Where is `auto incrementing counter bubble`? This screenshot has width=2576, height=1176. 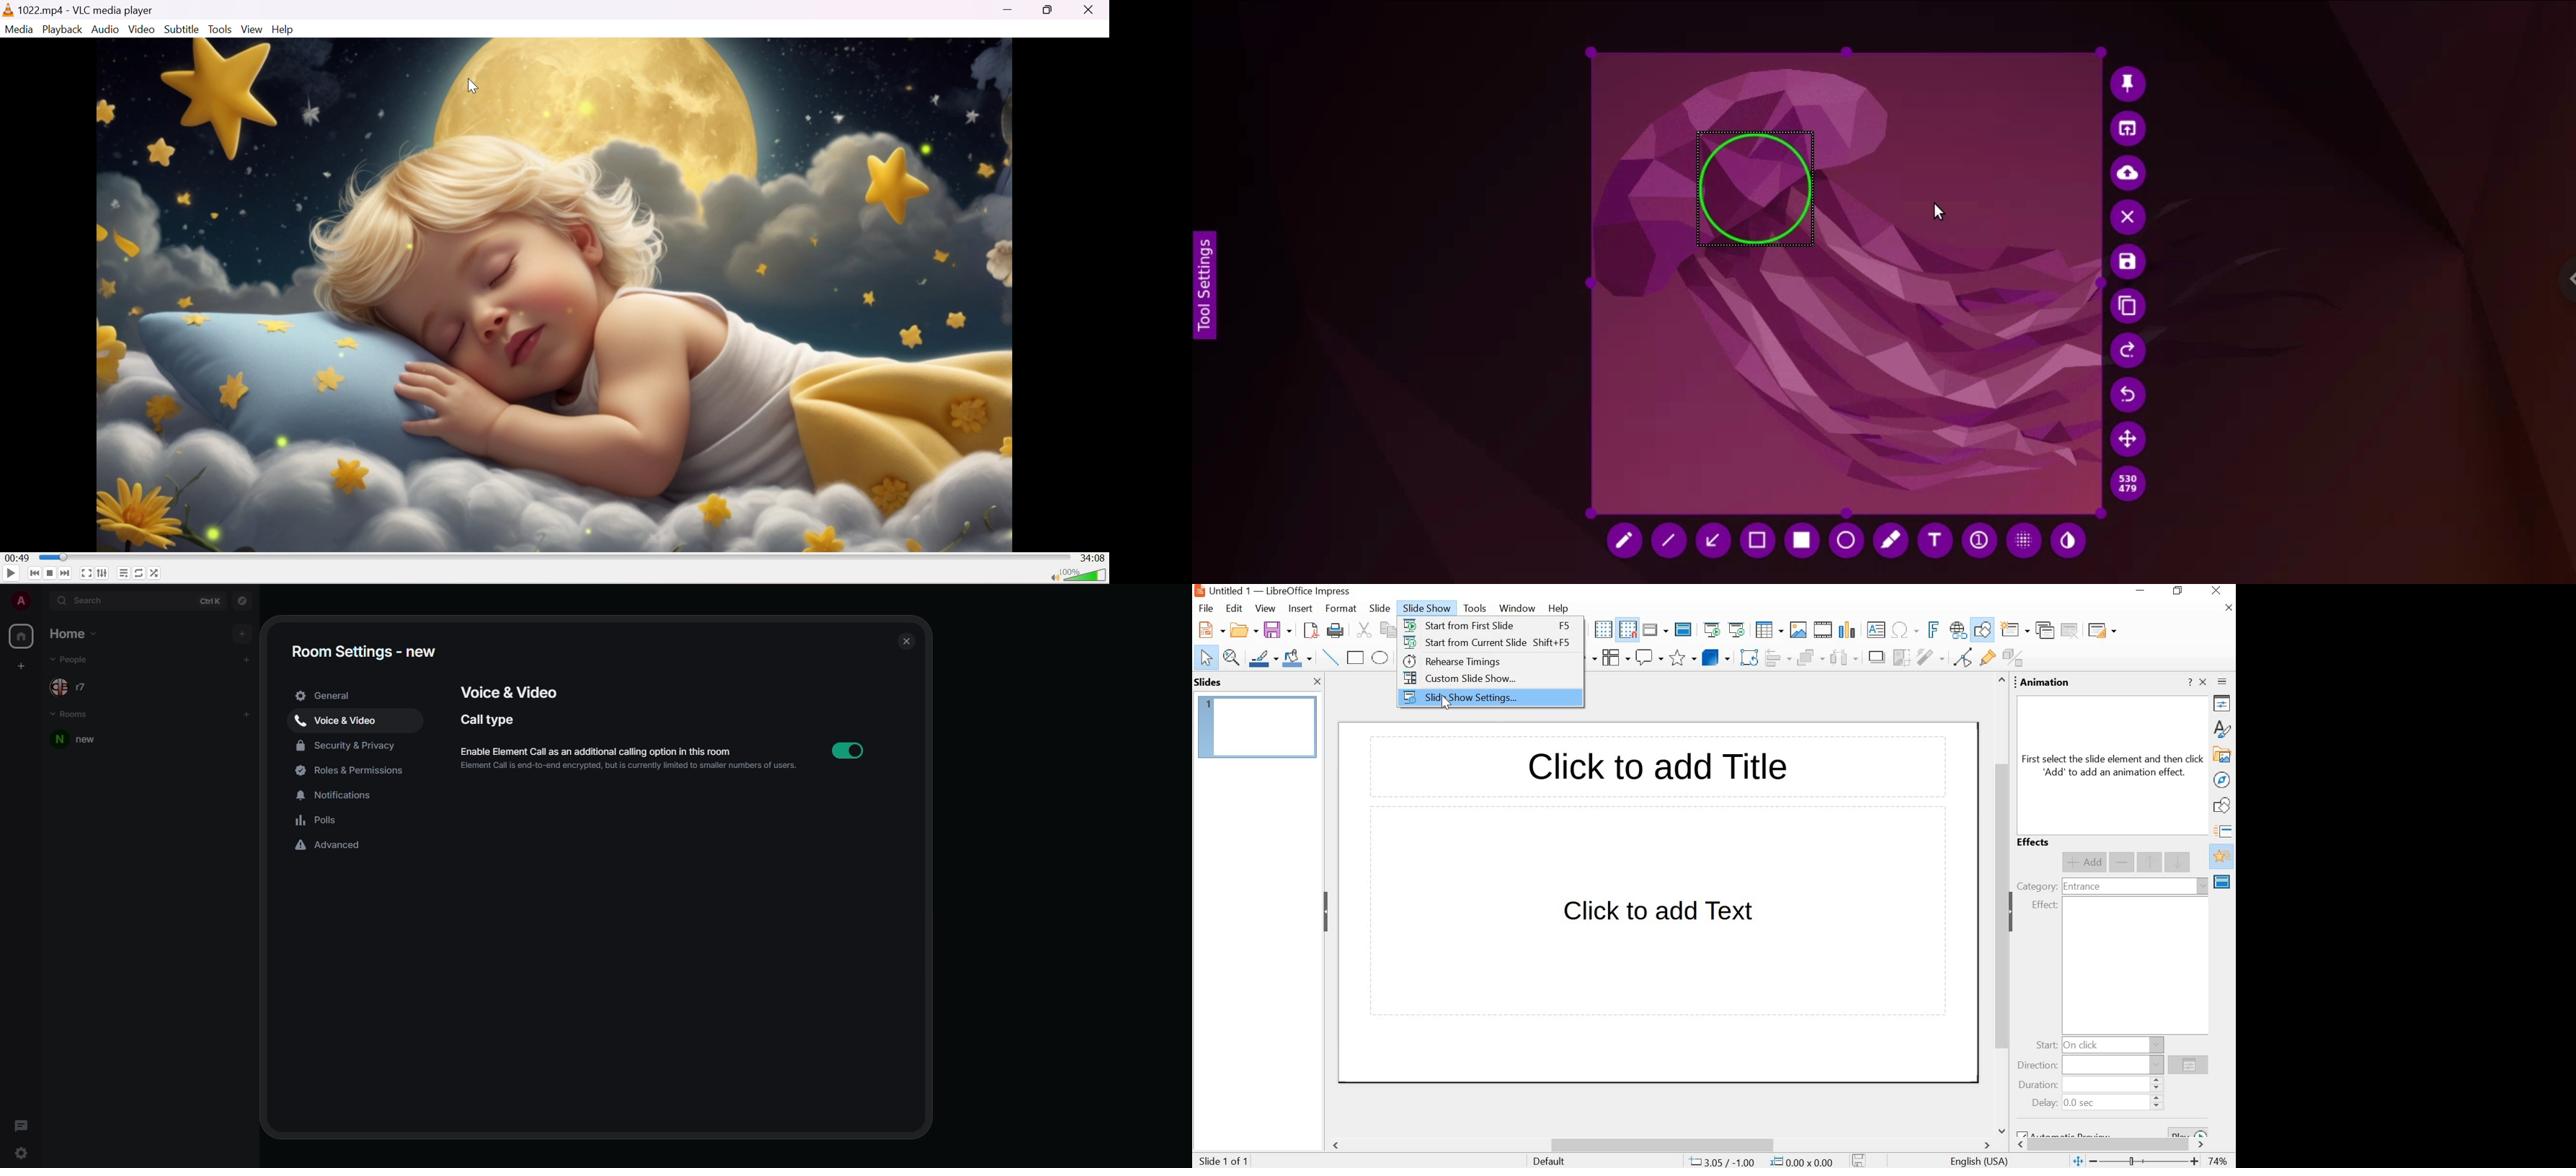 auto incrementing counter bubble is located at coordinates (1977, 540).